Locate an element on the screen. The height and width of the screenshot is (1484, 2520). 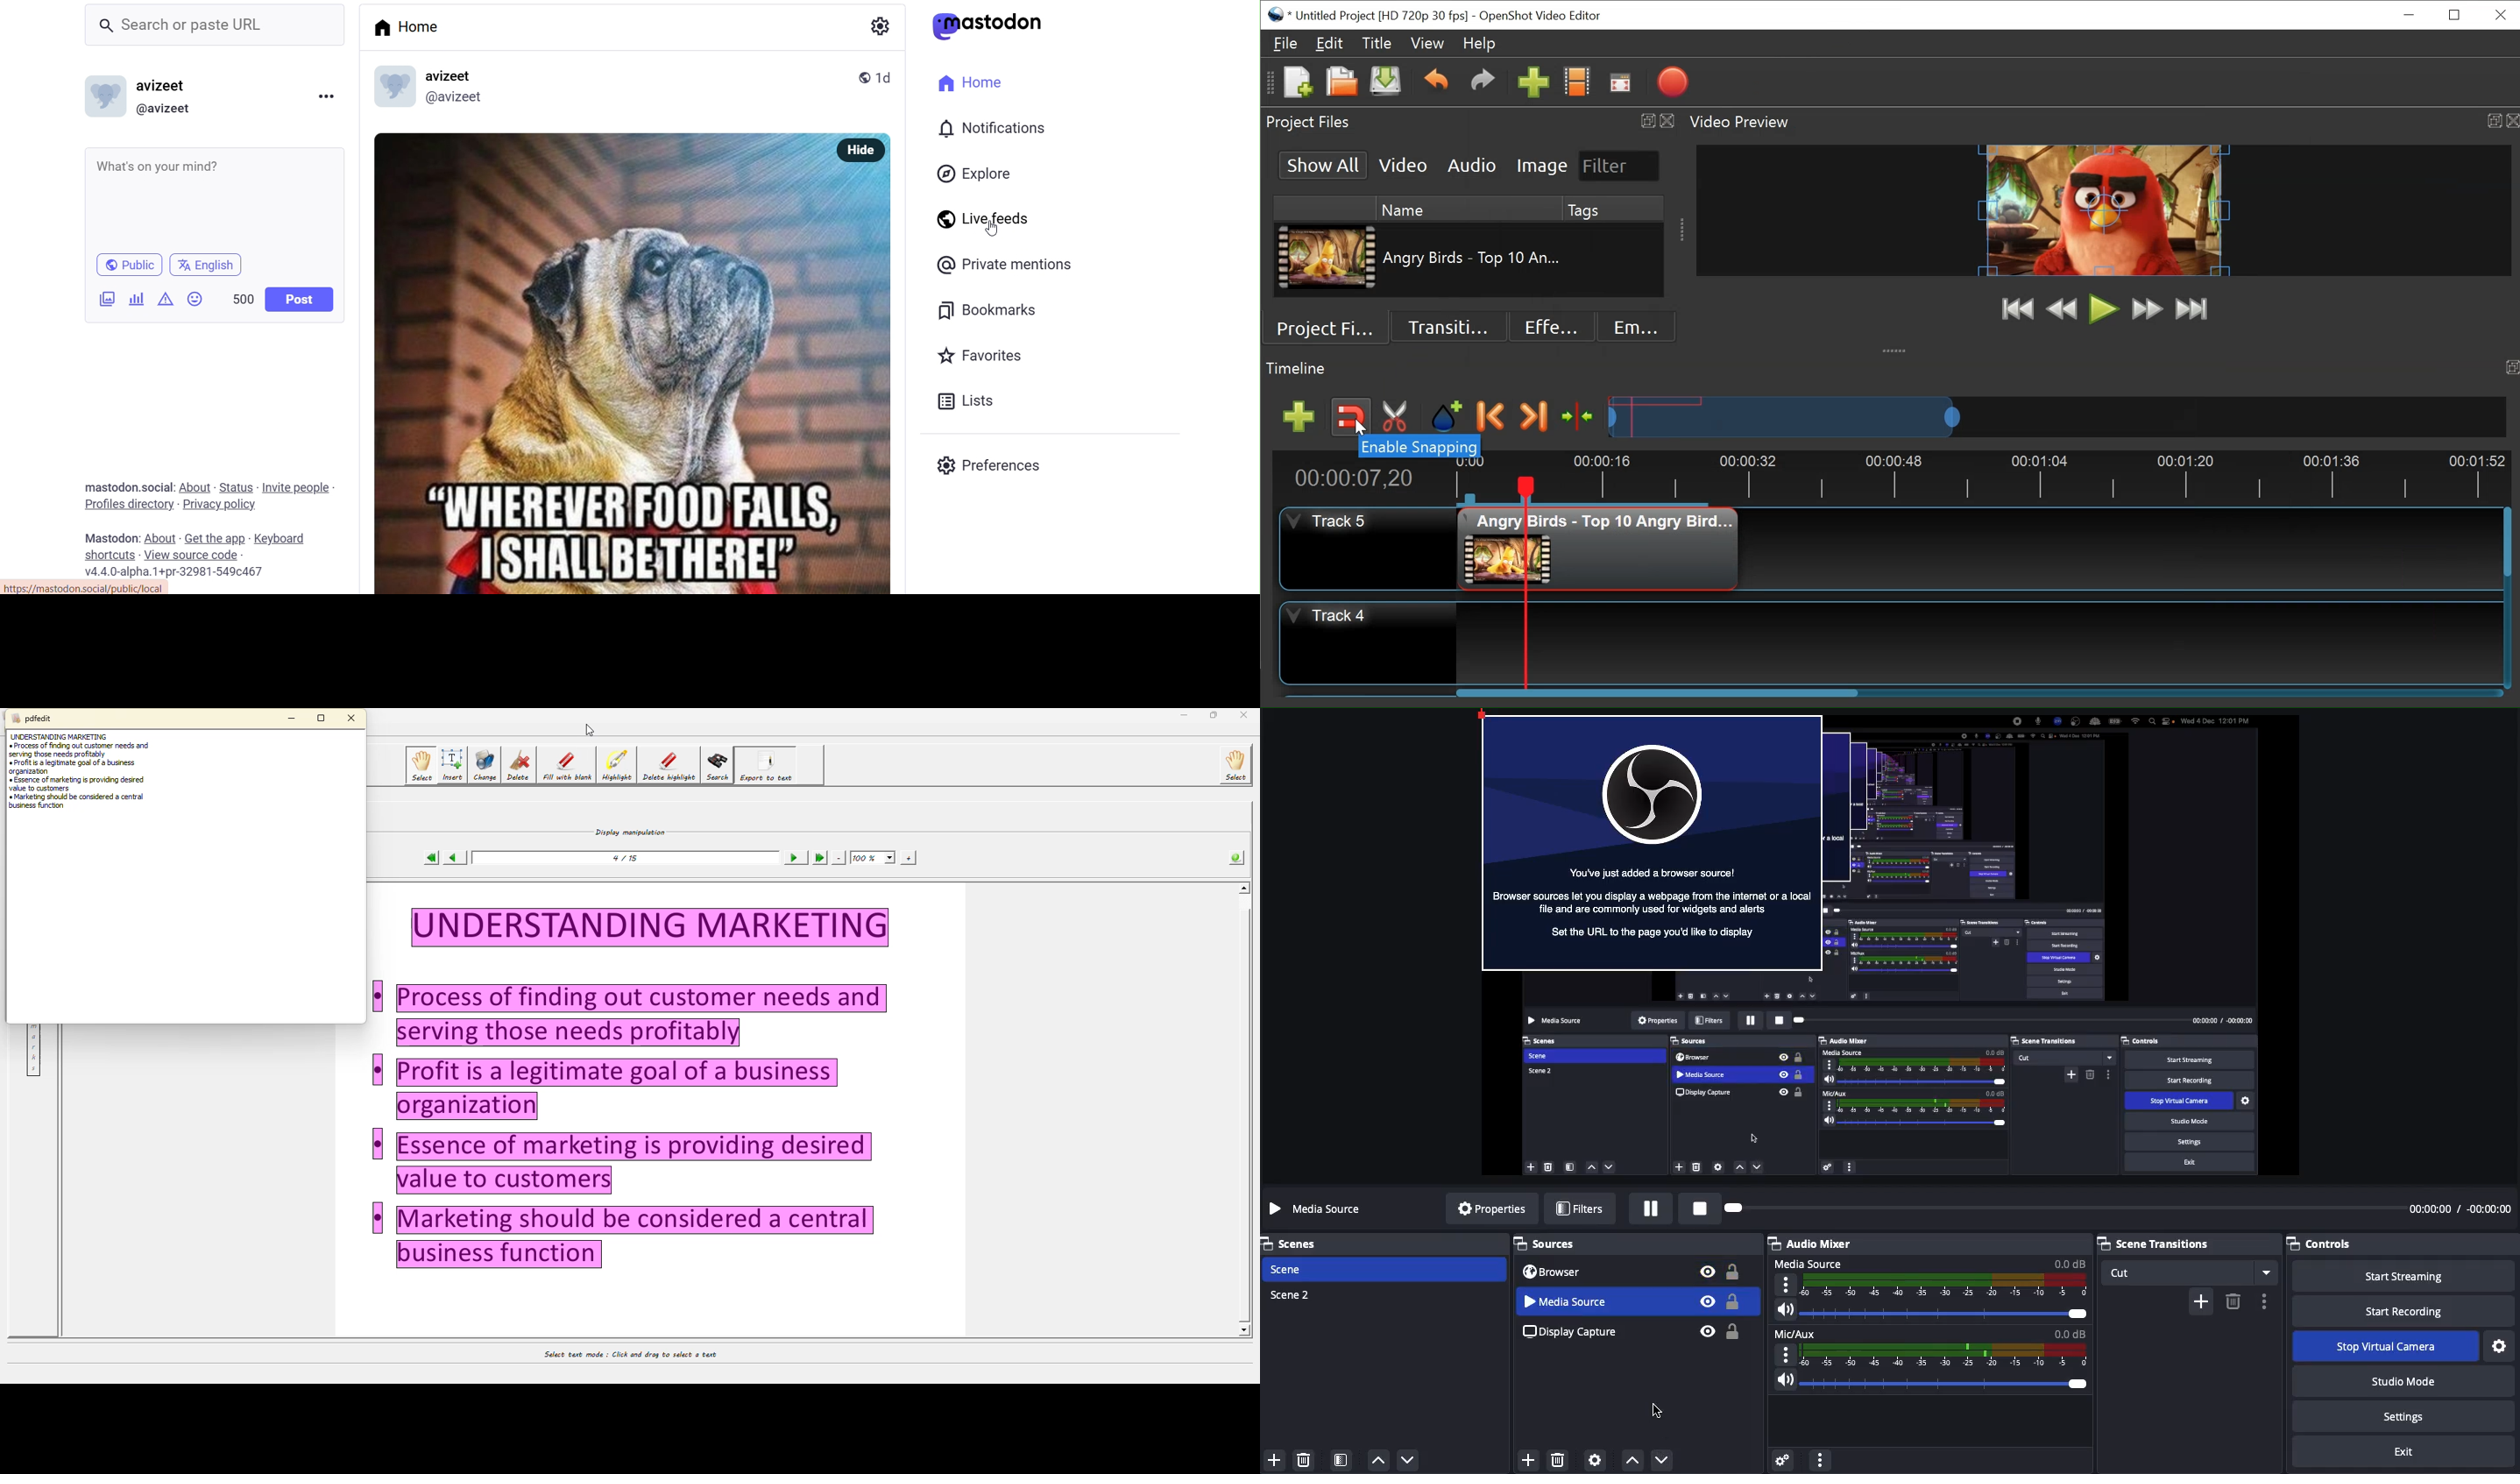
Add Track is located at coordinates (1301, 415).